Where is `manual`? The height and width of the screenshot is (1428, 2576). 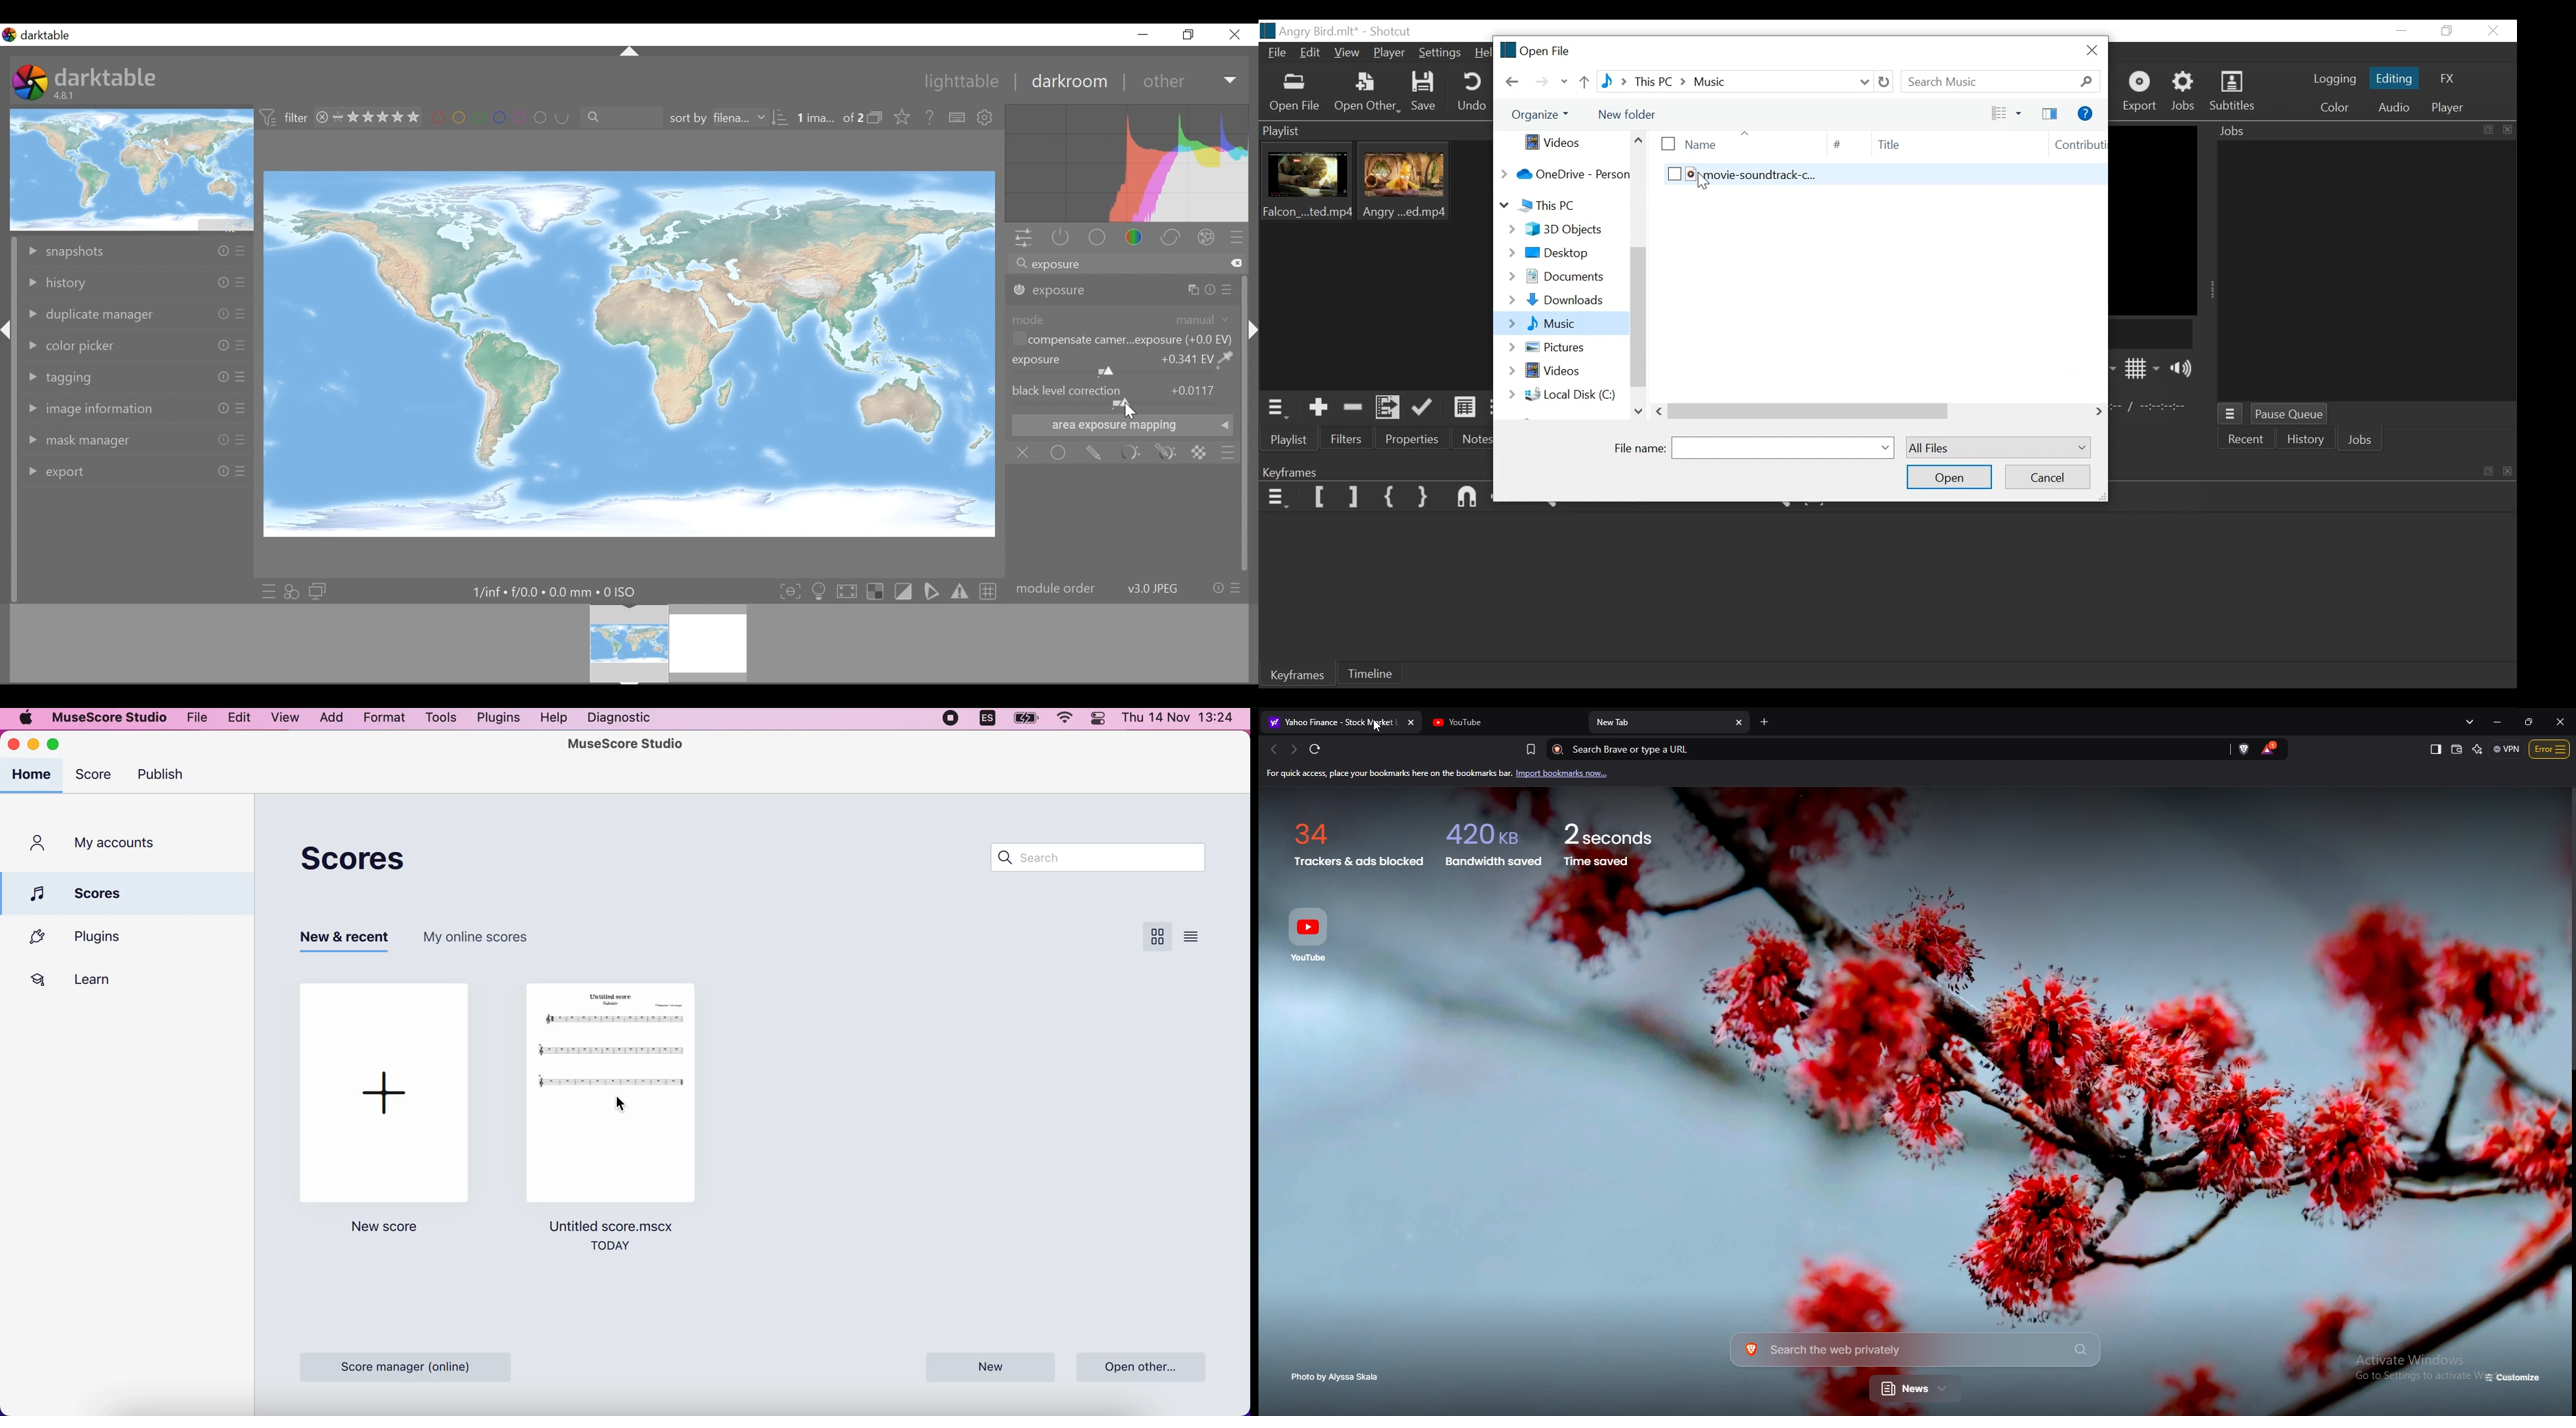 manual is located at coordinates (1201, 319).